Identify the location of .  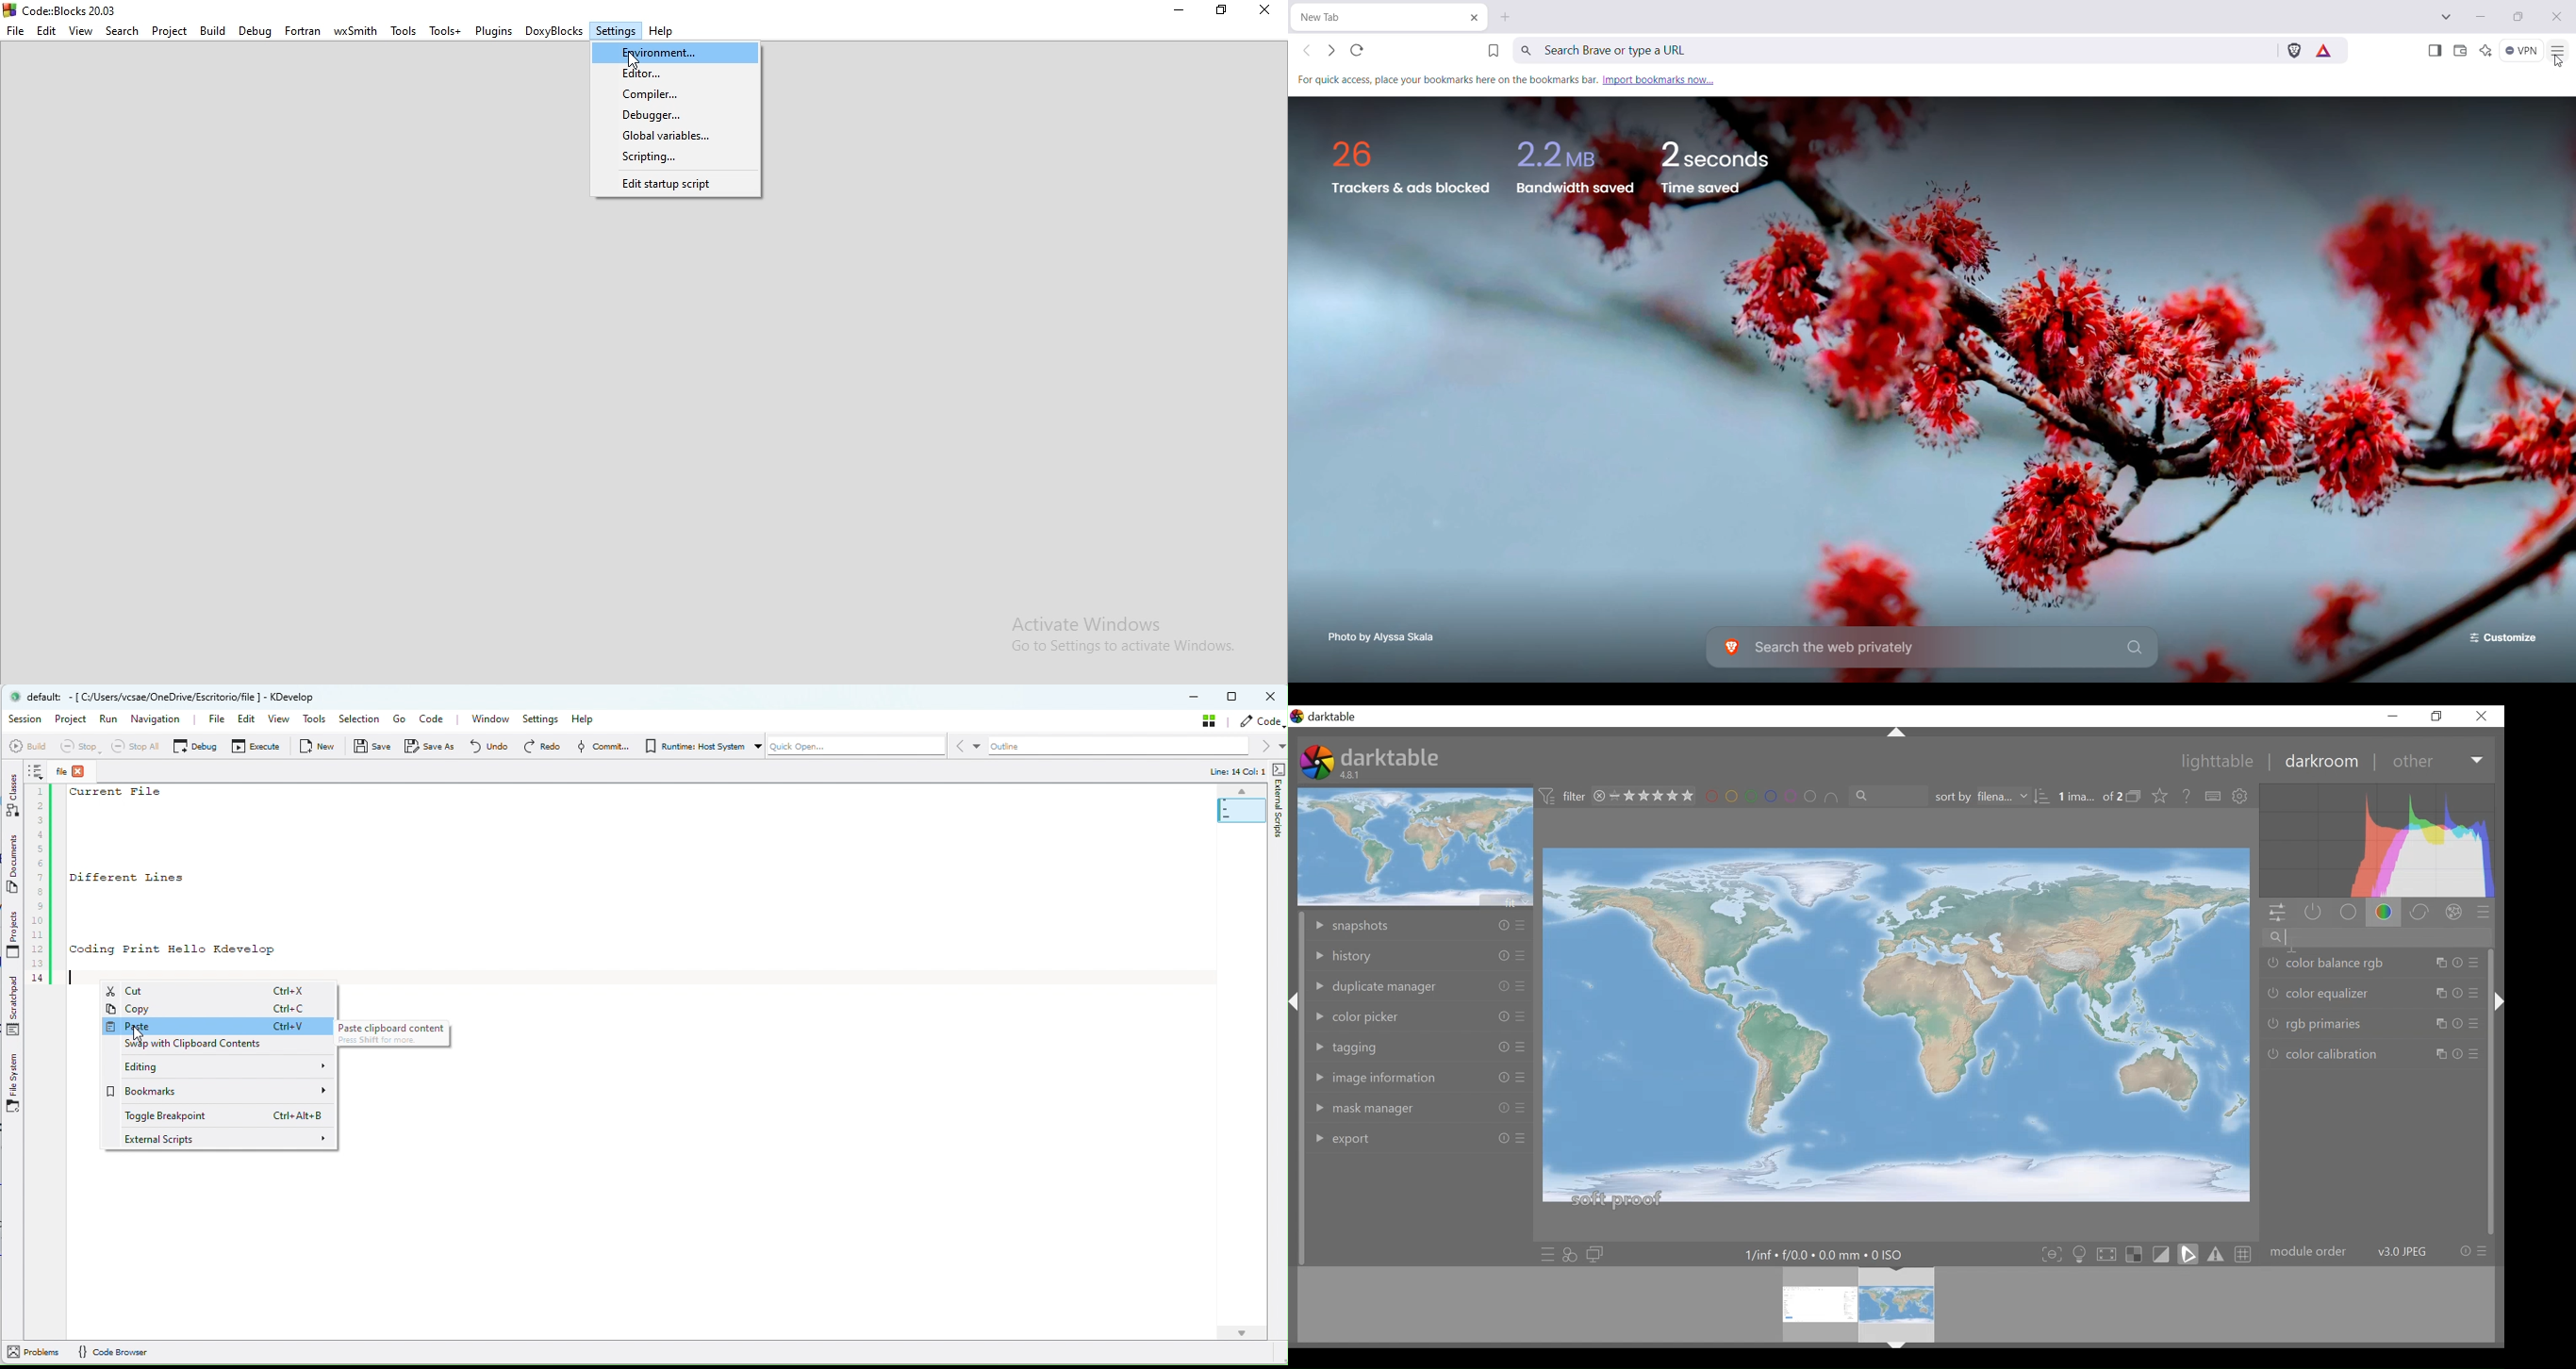
(2475, 962).